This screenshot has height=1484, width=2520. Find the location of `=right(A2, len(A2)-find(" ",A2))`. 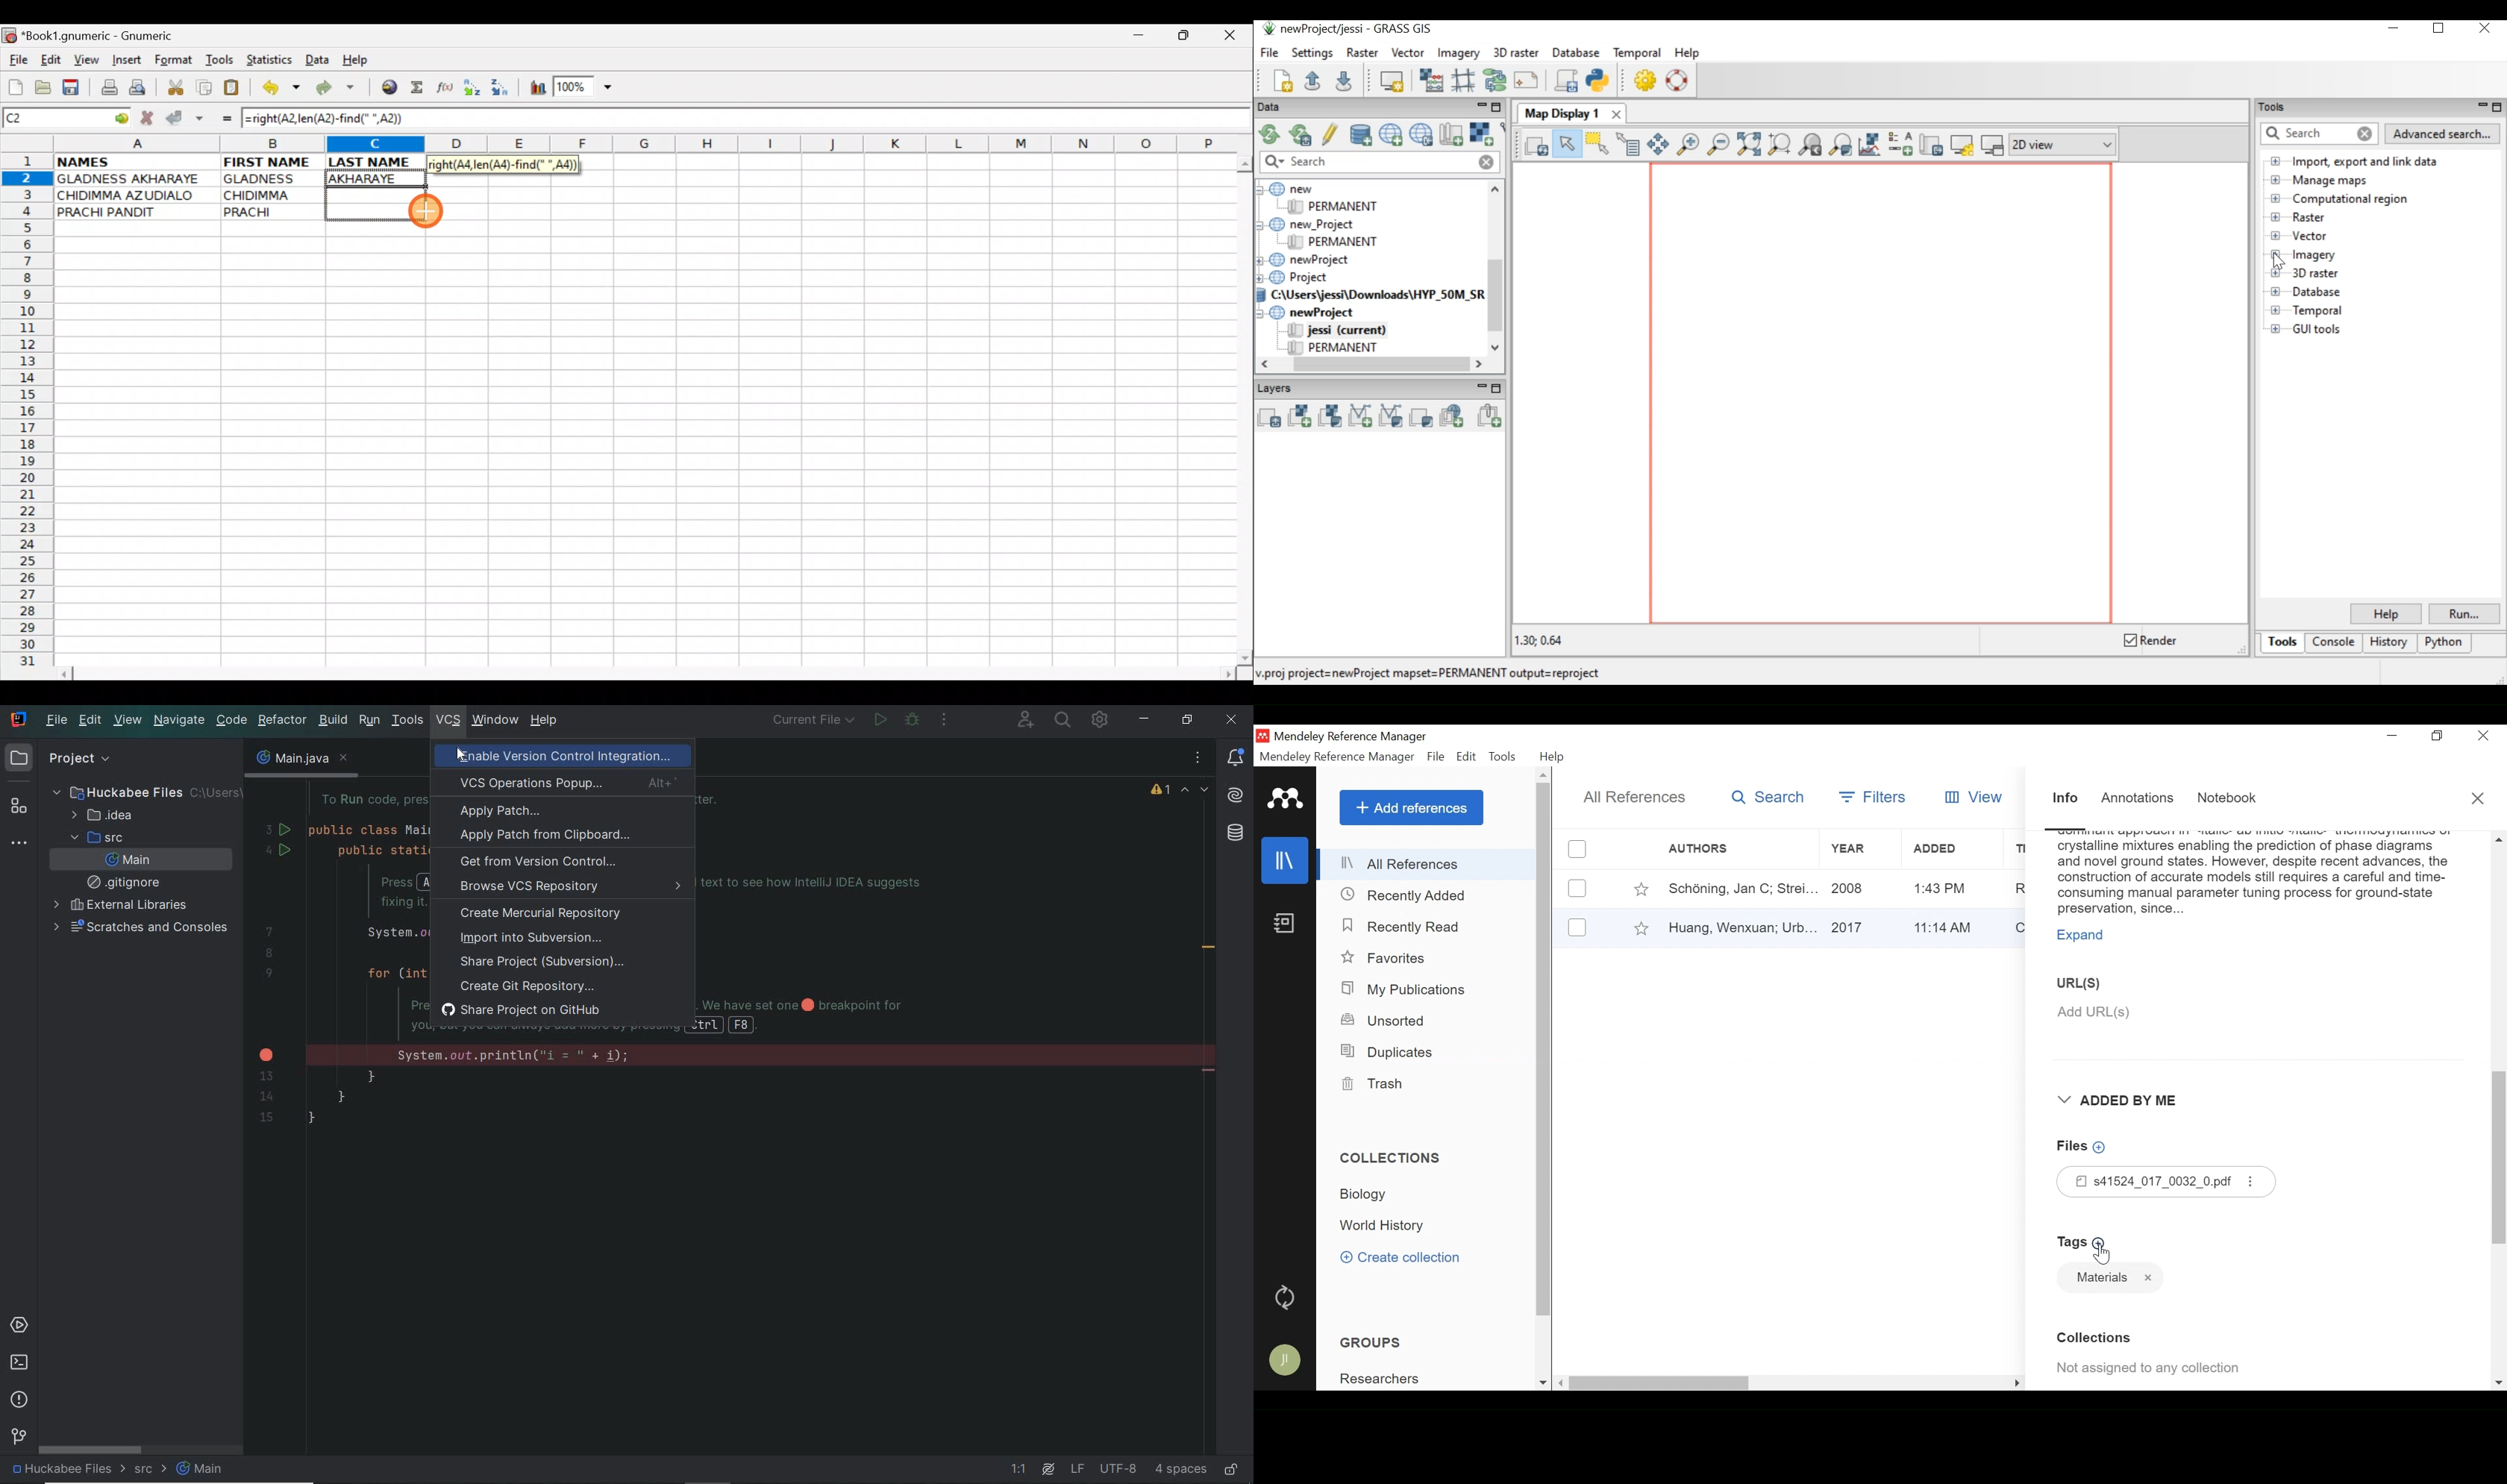

=right(A2, len(A2)-find(" ",A2)) is located at coordinates (503, 165).